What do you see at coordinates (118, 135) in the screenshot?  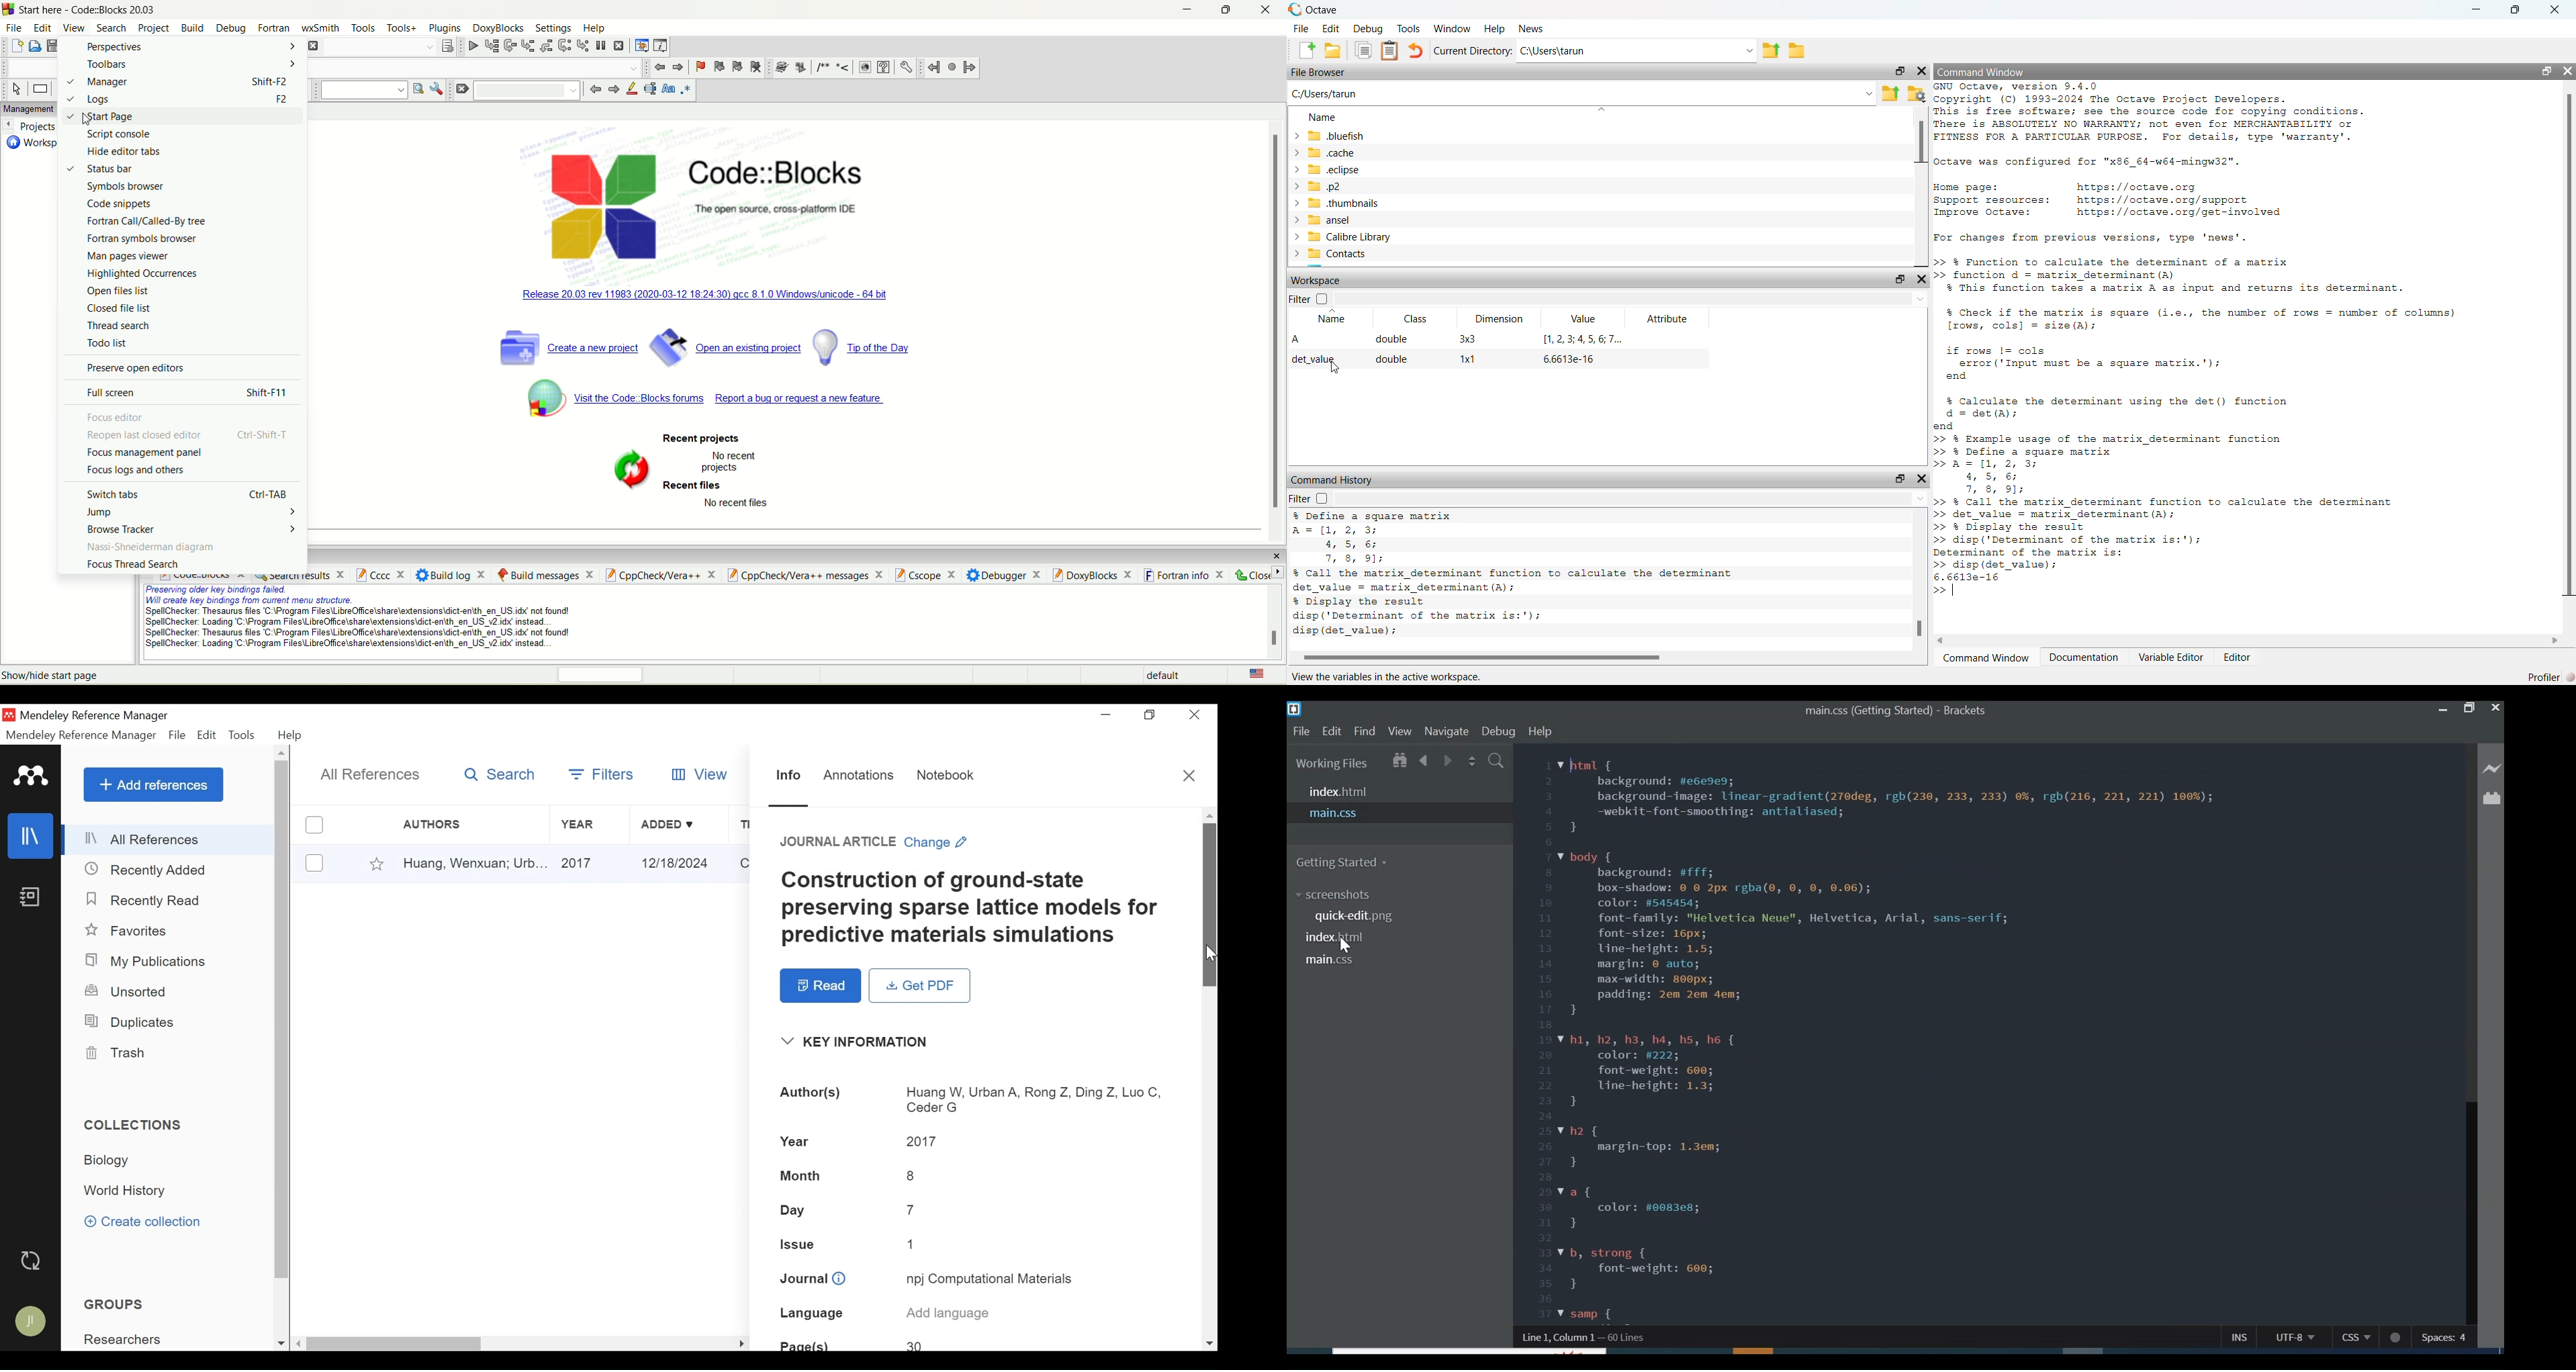 I see `script console` at bounding box center [118, 135].